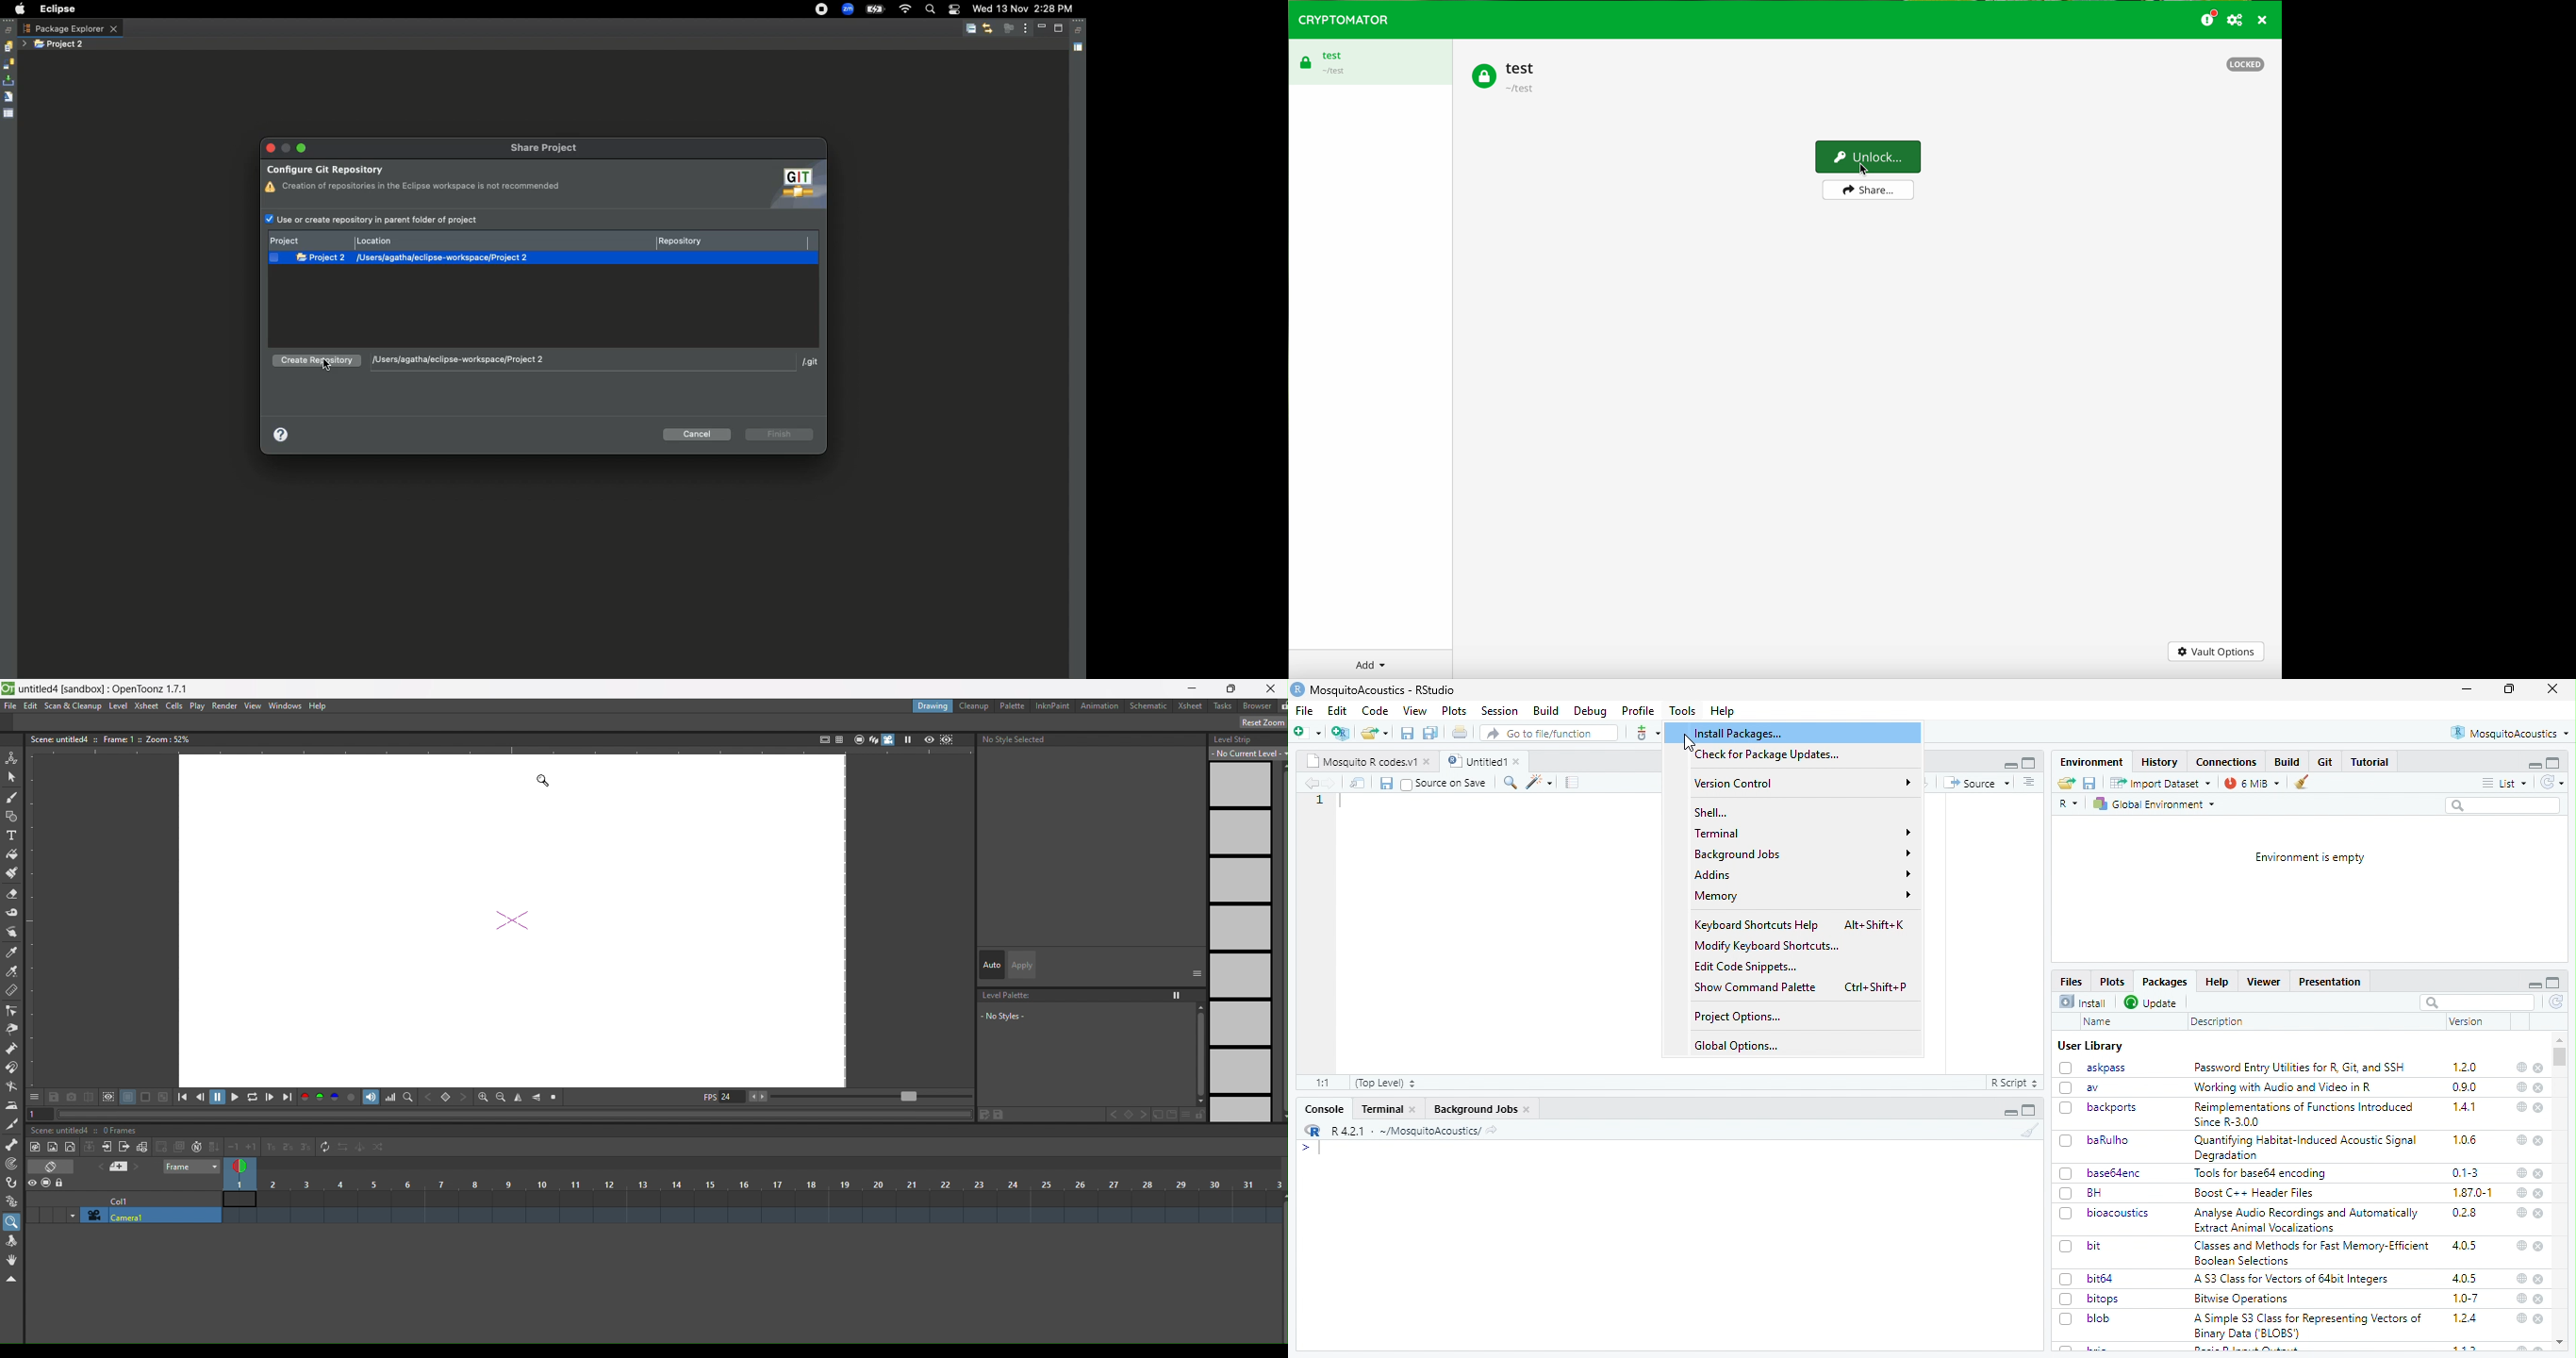 The height and width of the screenshot is (1372, 2576). Describe the element at coordinates (1492, 1132) in the screenshot. I see `share` at that location.